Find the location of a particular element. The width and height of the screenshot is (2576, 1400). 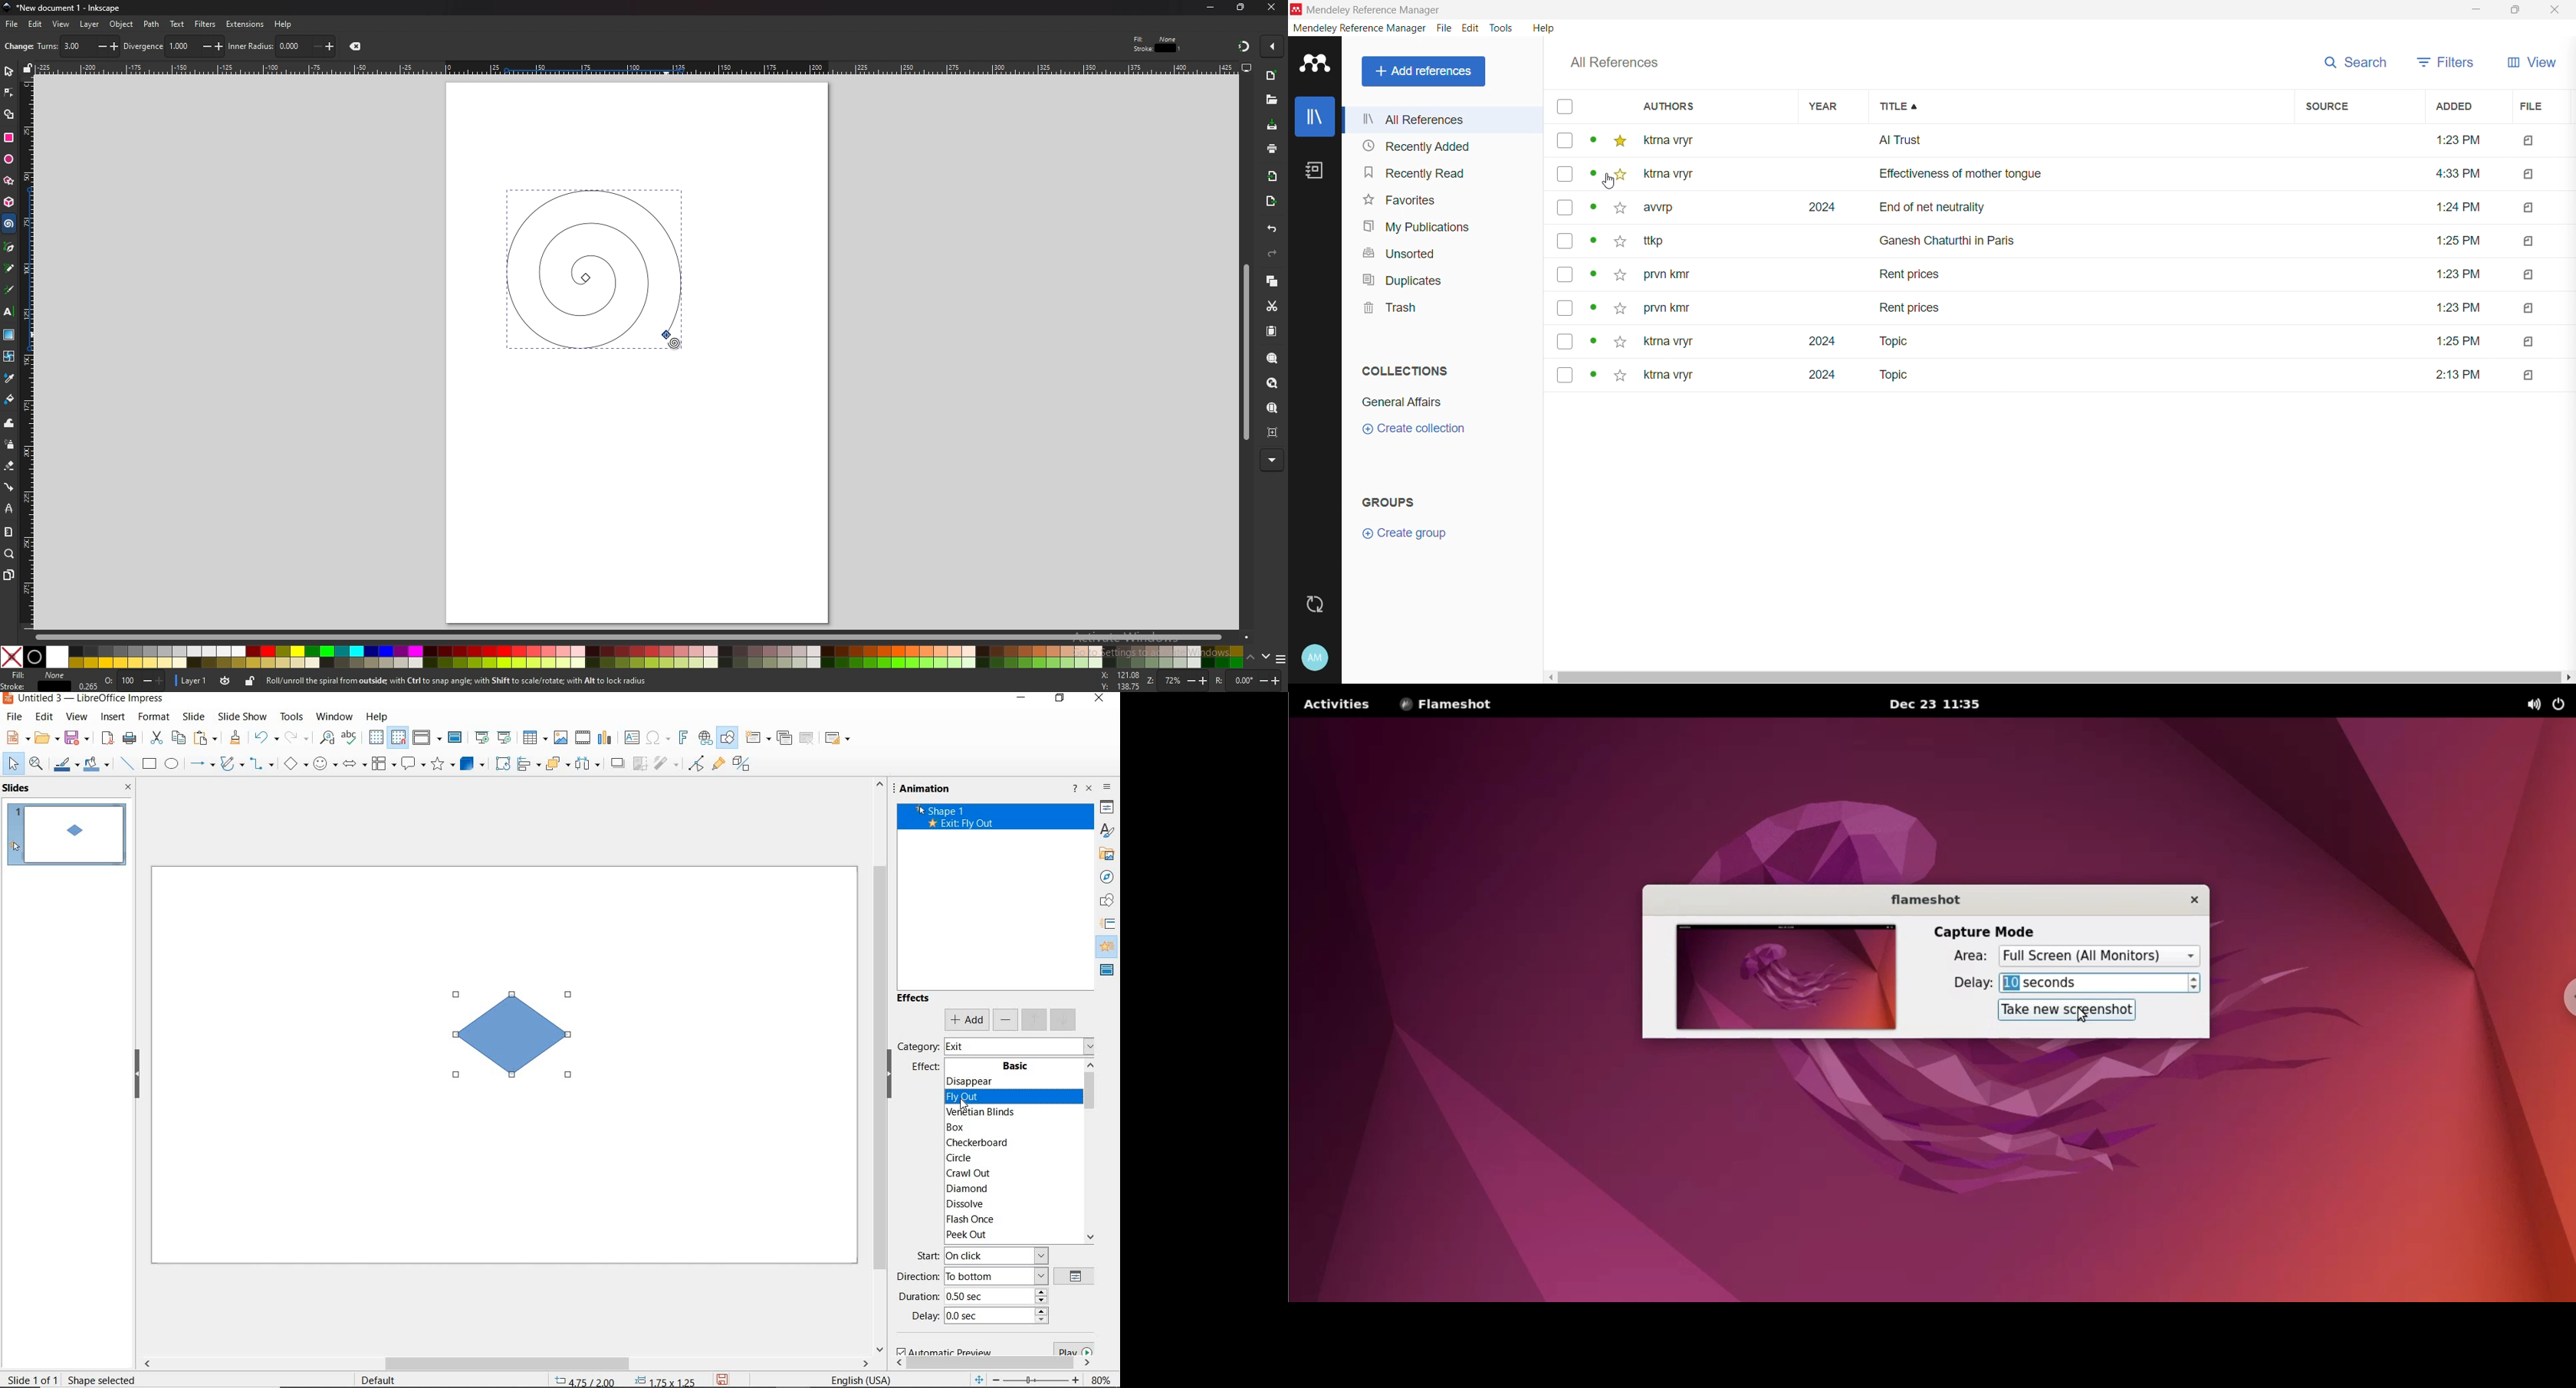

box is located at coordinates (1569, 341).